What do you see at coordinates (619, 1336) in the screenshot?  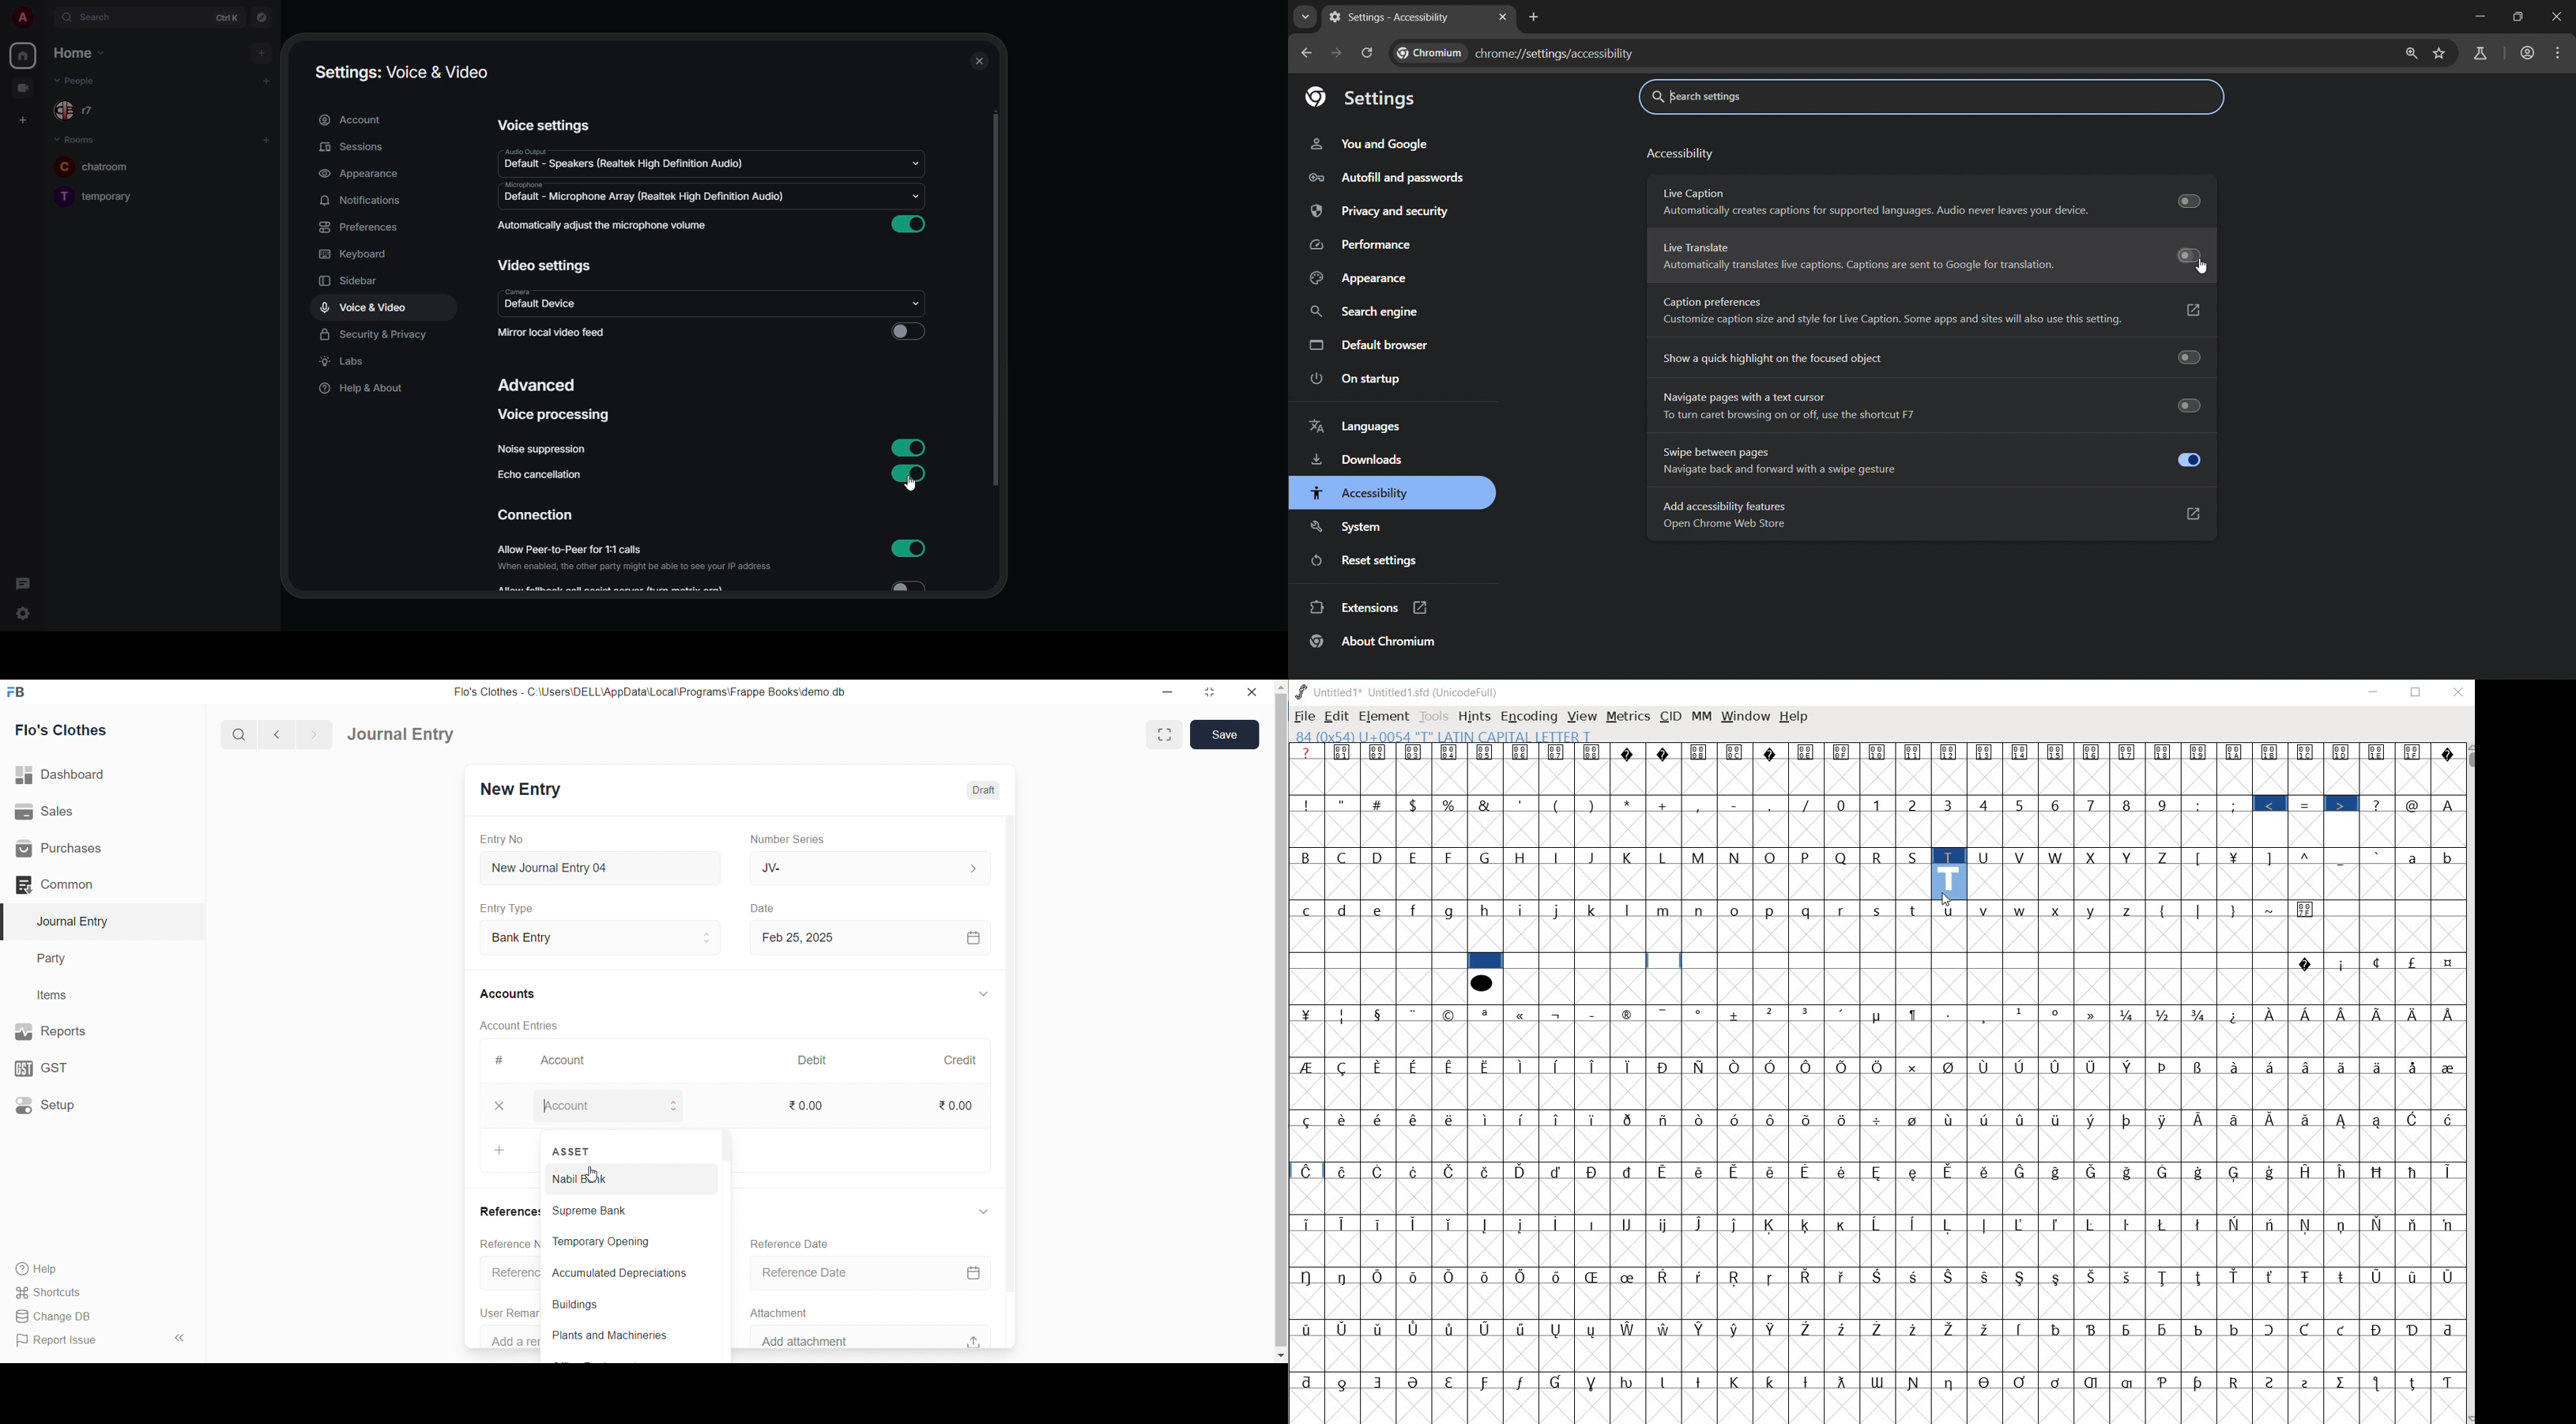 I see `Plants and Machineries` at bounding box center [619, 1336].